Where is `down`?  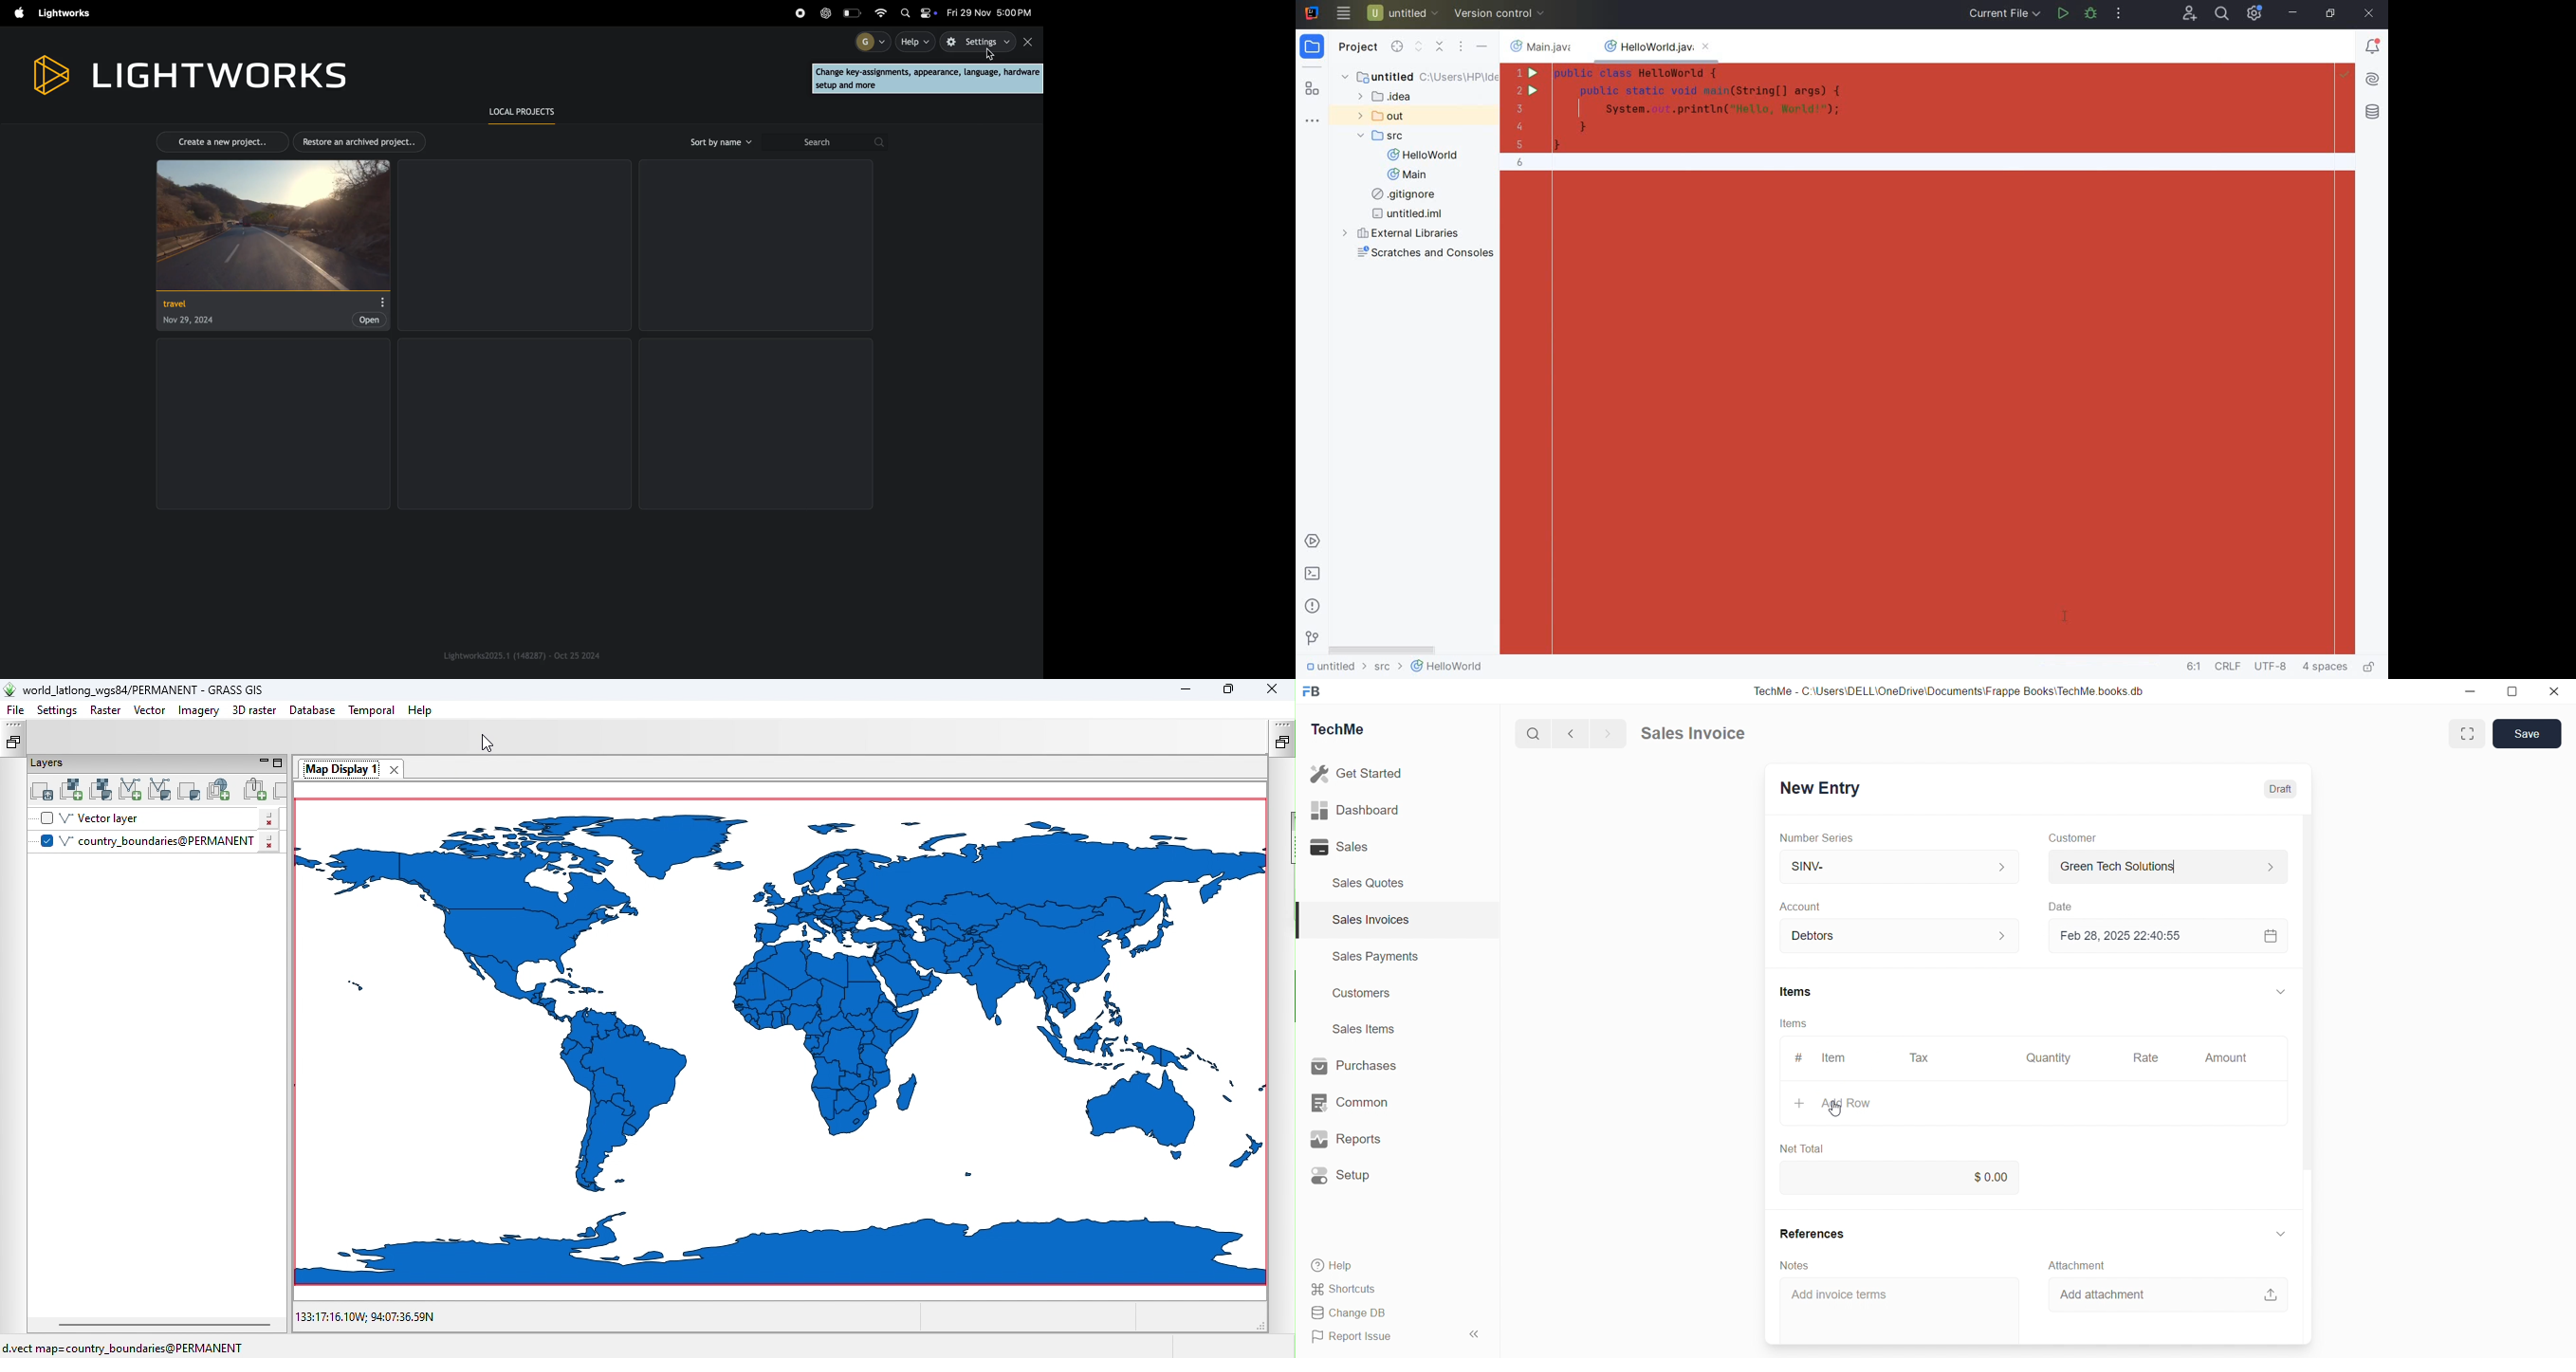
down is located at coordinates (2282, 991).